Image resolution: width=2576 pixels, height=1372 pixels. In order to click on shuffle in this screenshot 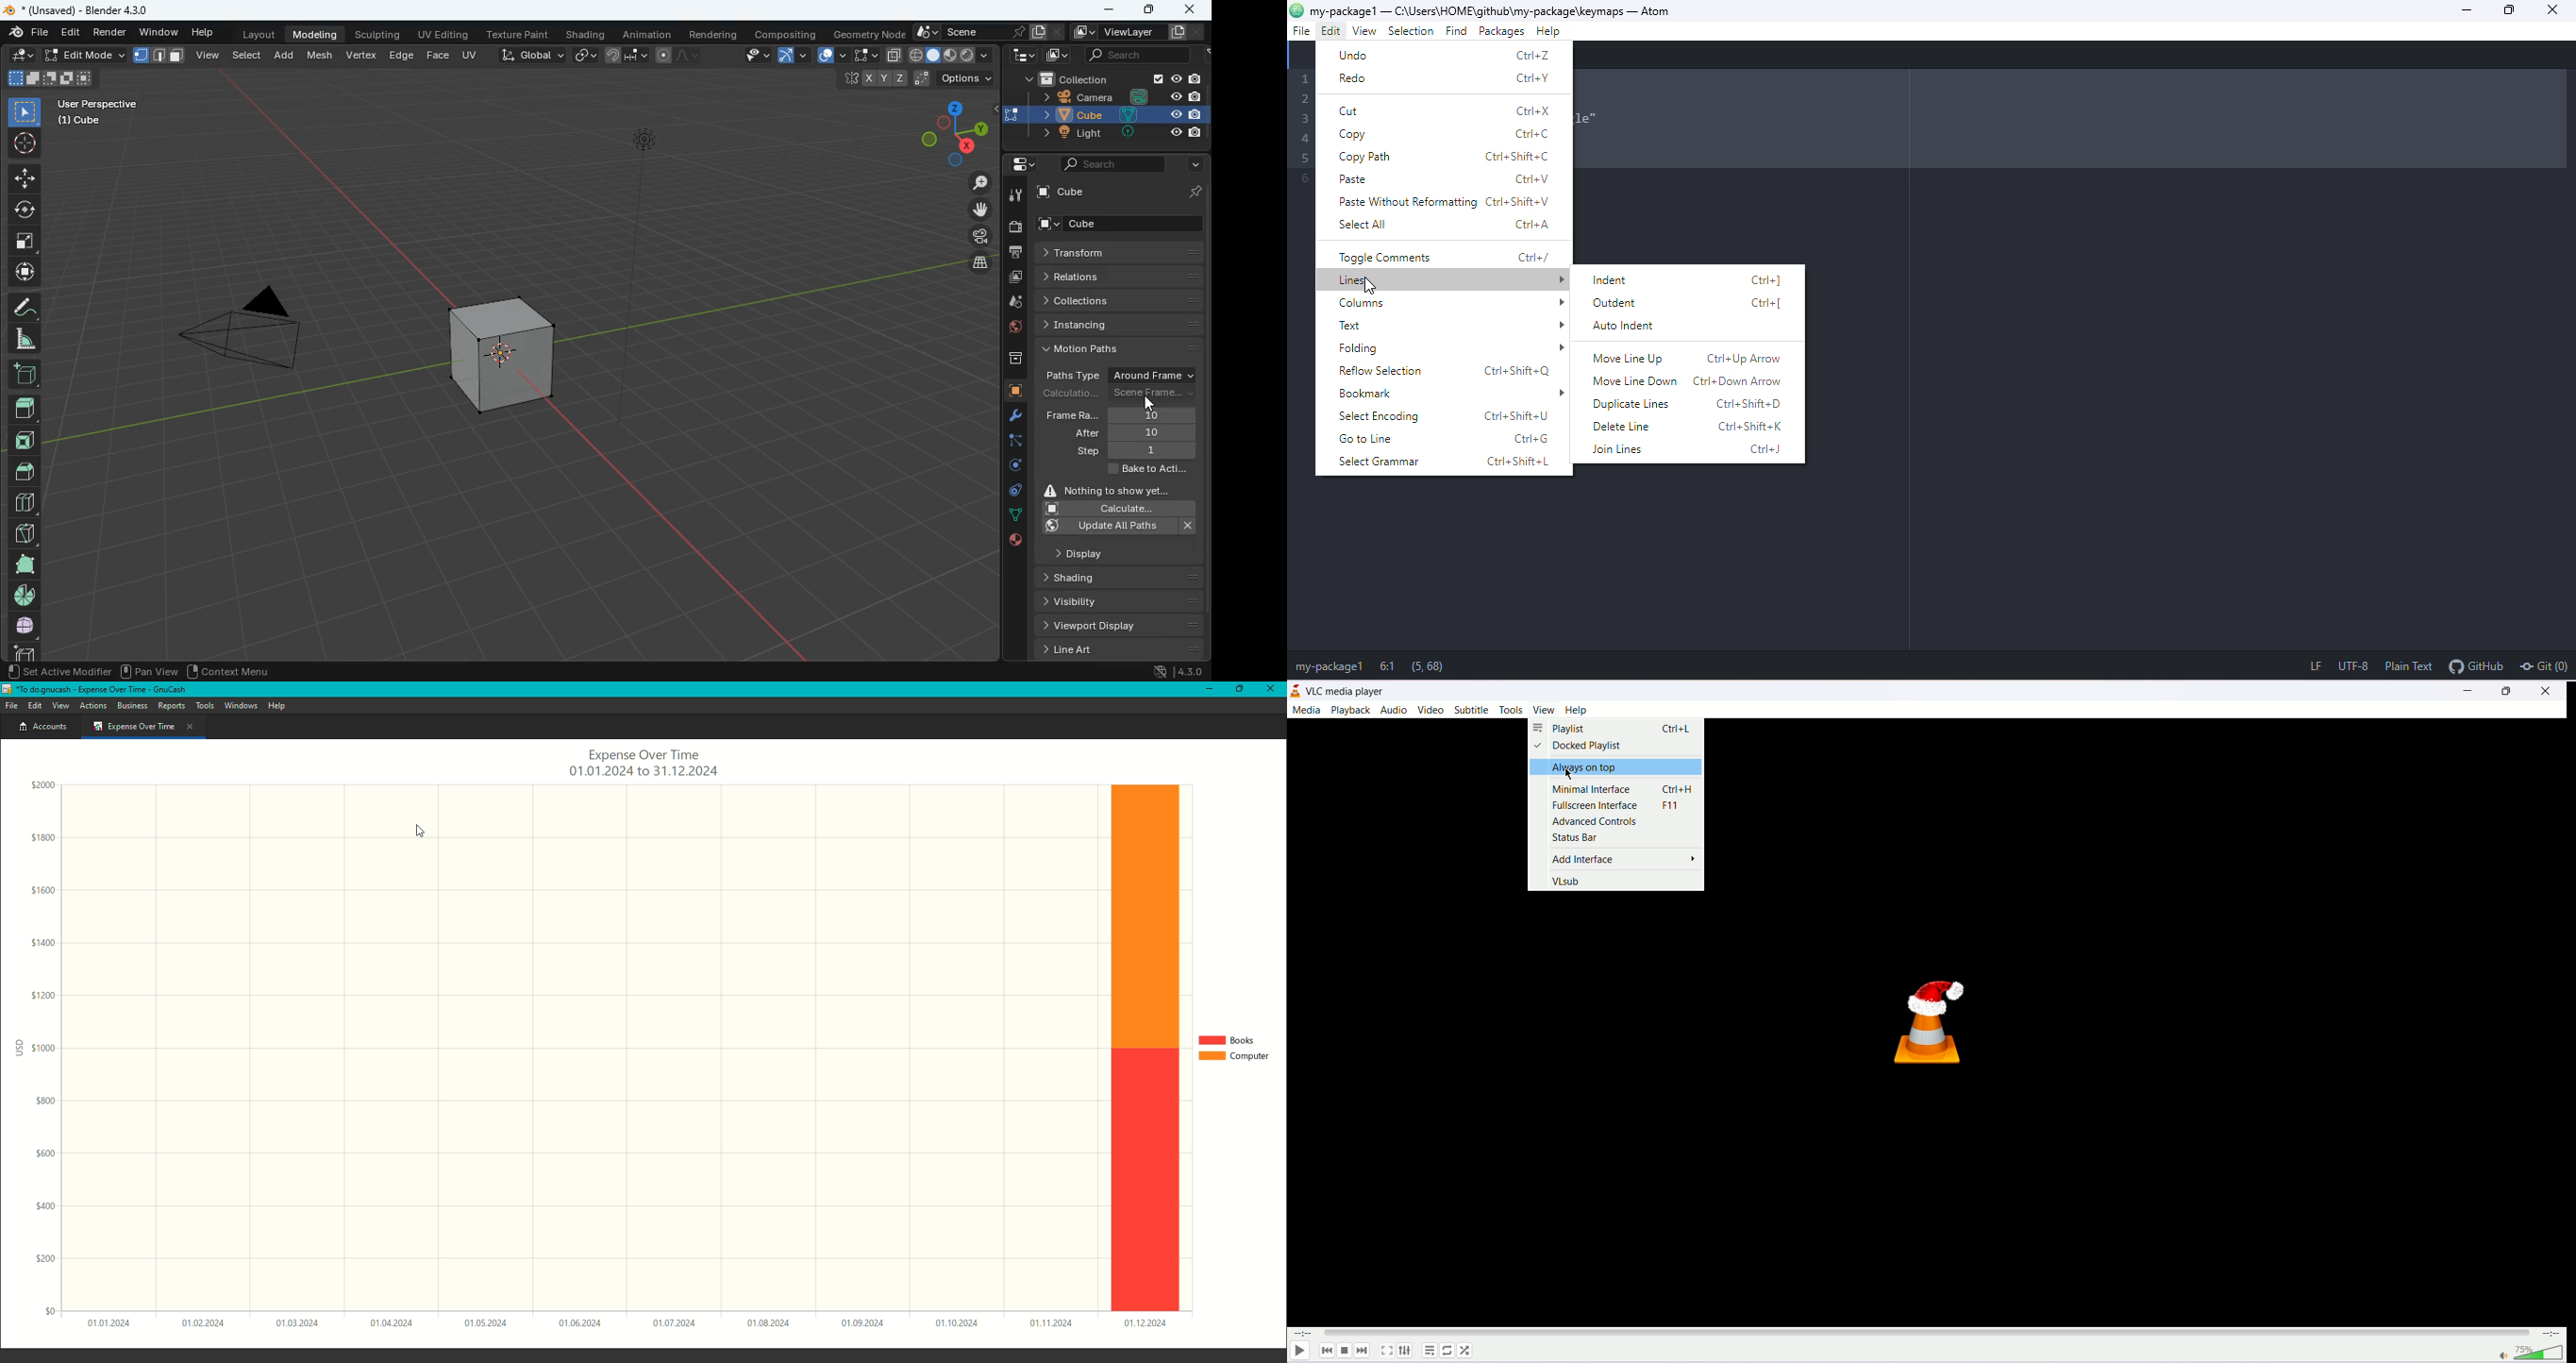, I will do `click(1466, 1352)`.